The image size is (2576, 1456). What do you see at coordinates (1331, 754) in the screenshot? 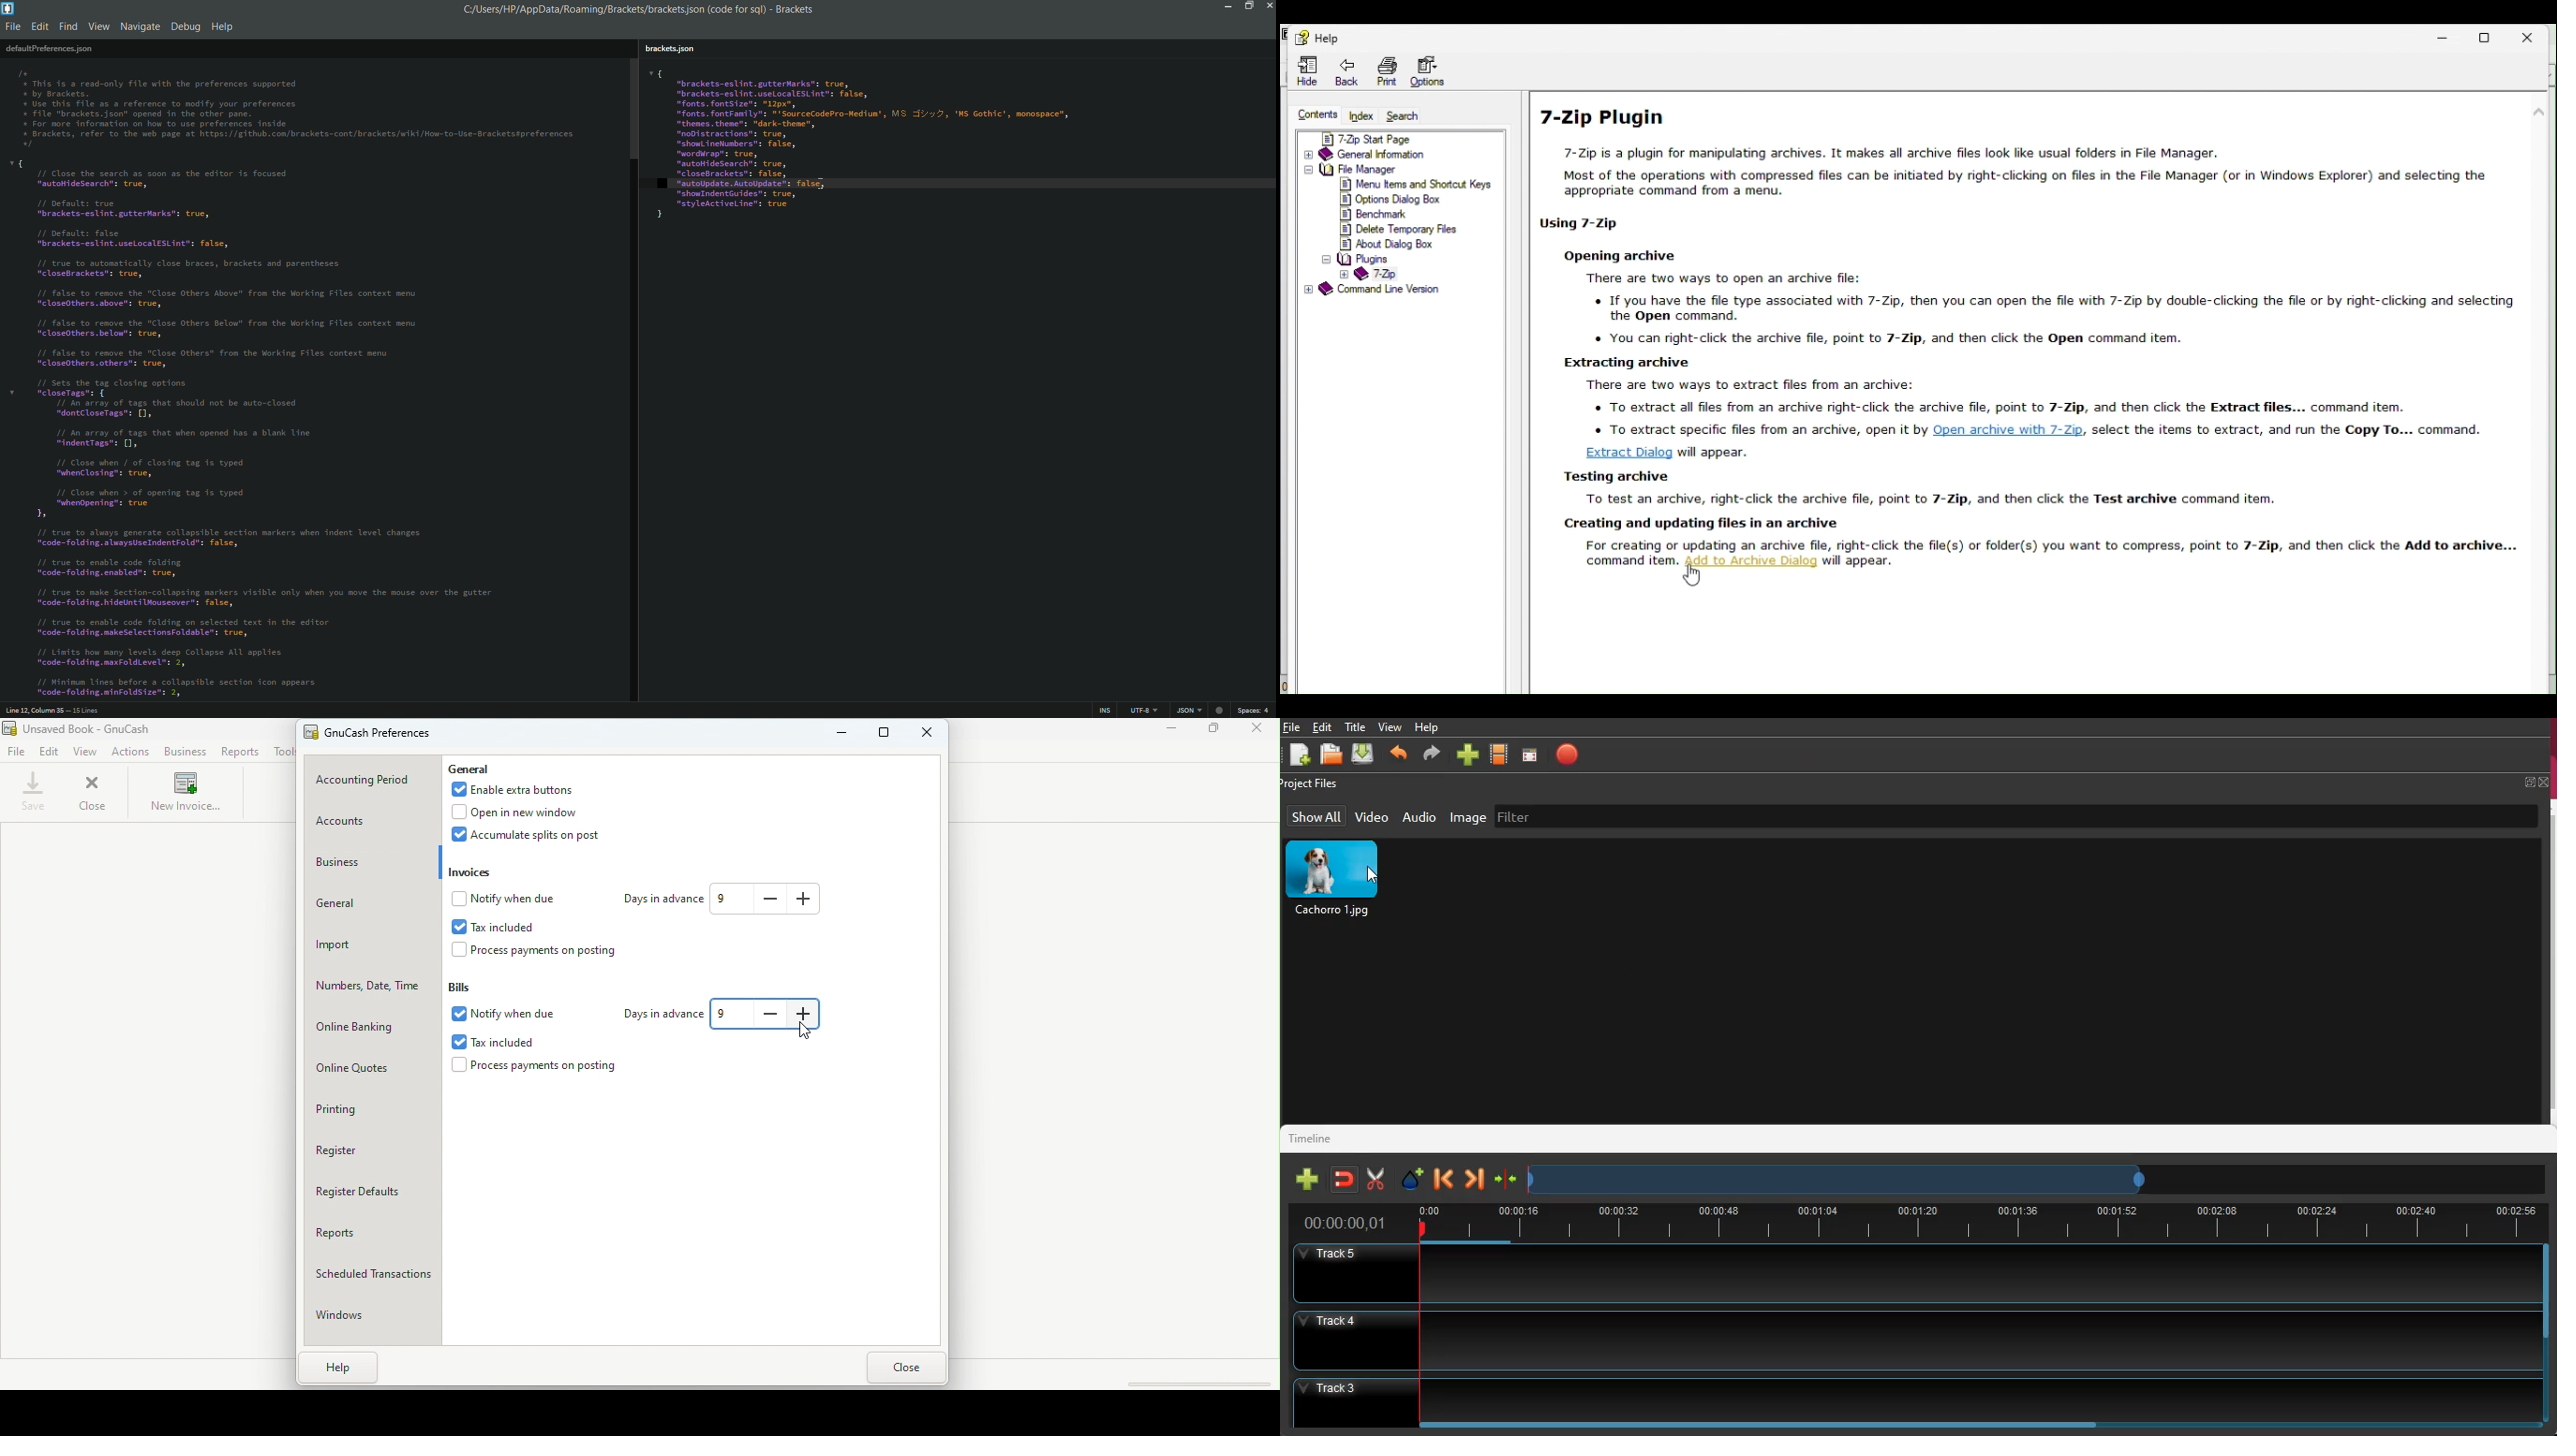
I see `open files` at bounding box center [1331, 754].